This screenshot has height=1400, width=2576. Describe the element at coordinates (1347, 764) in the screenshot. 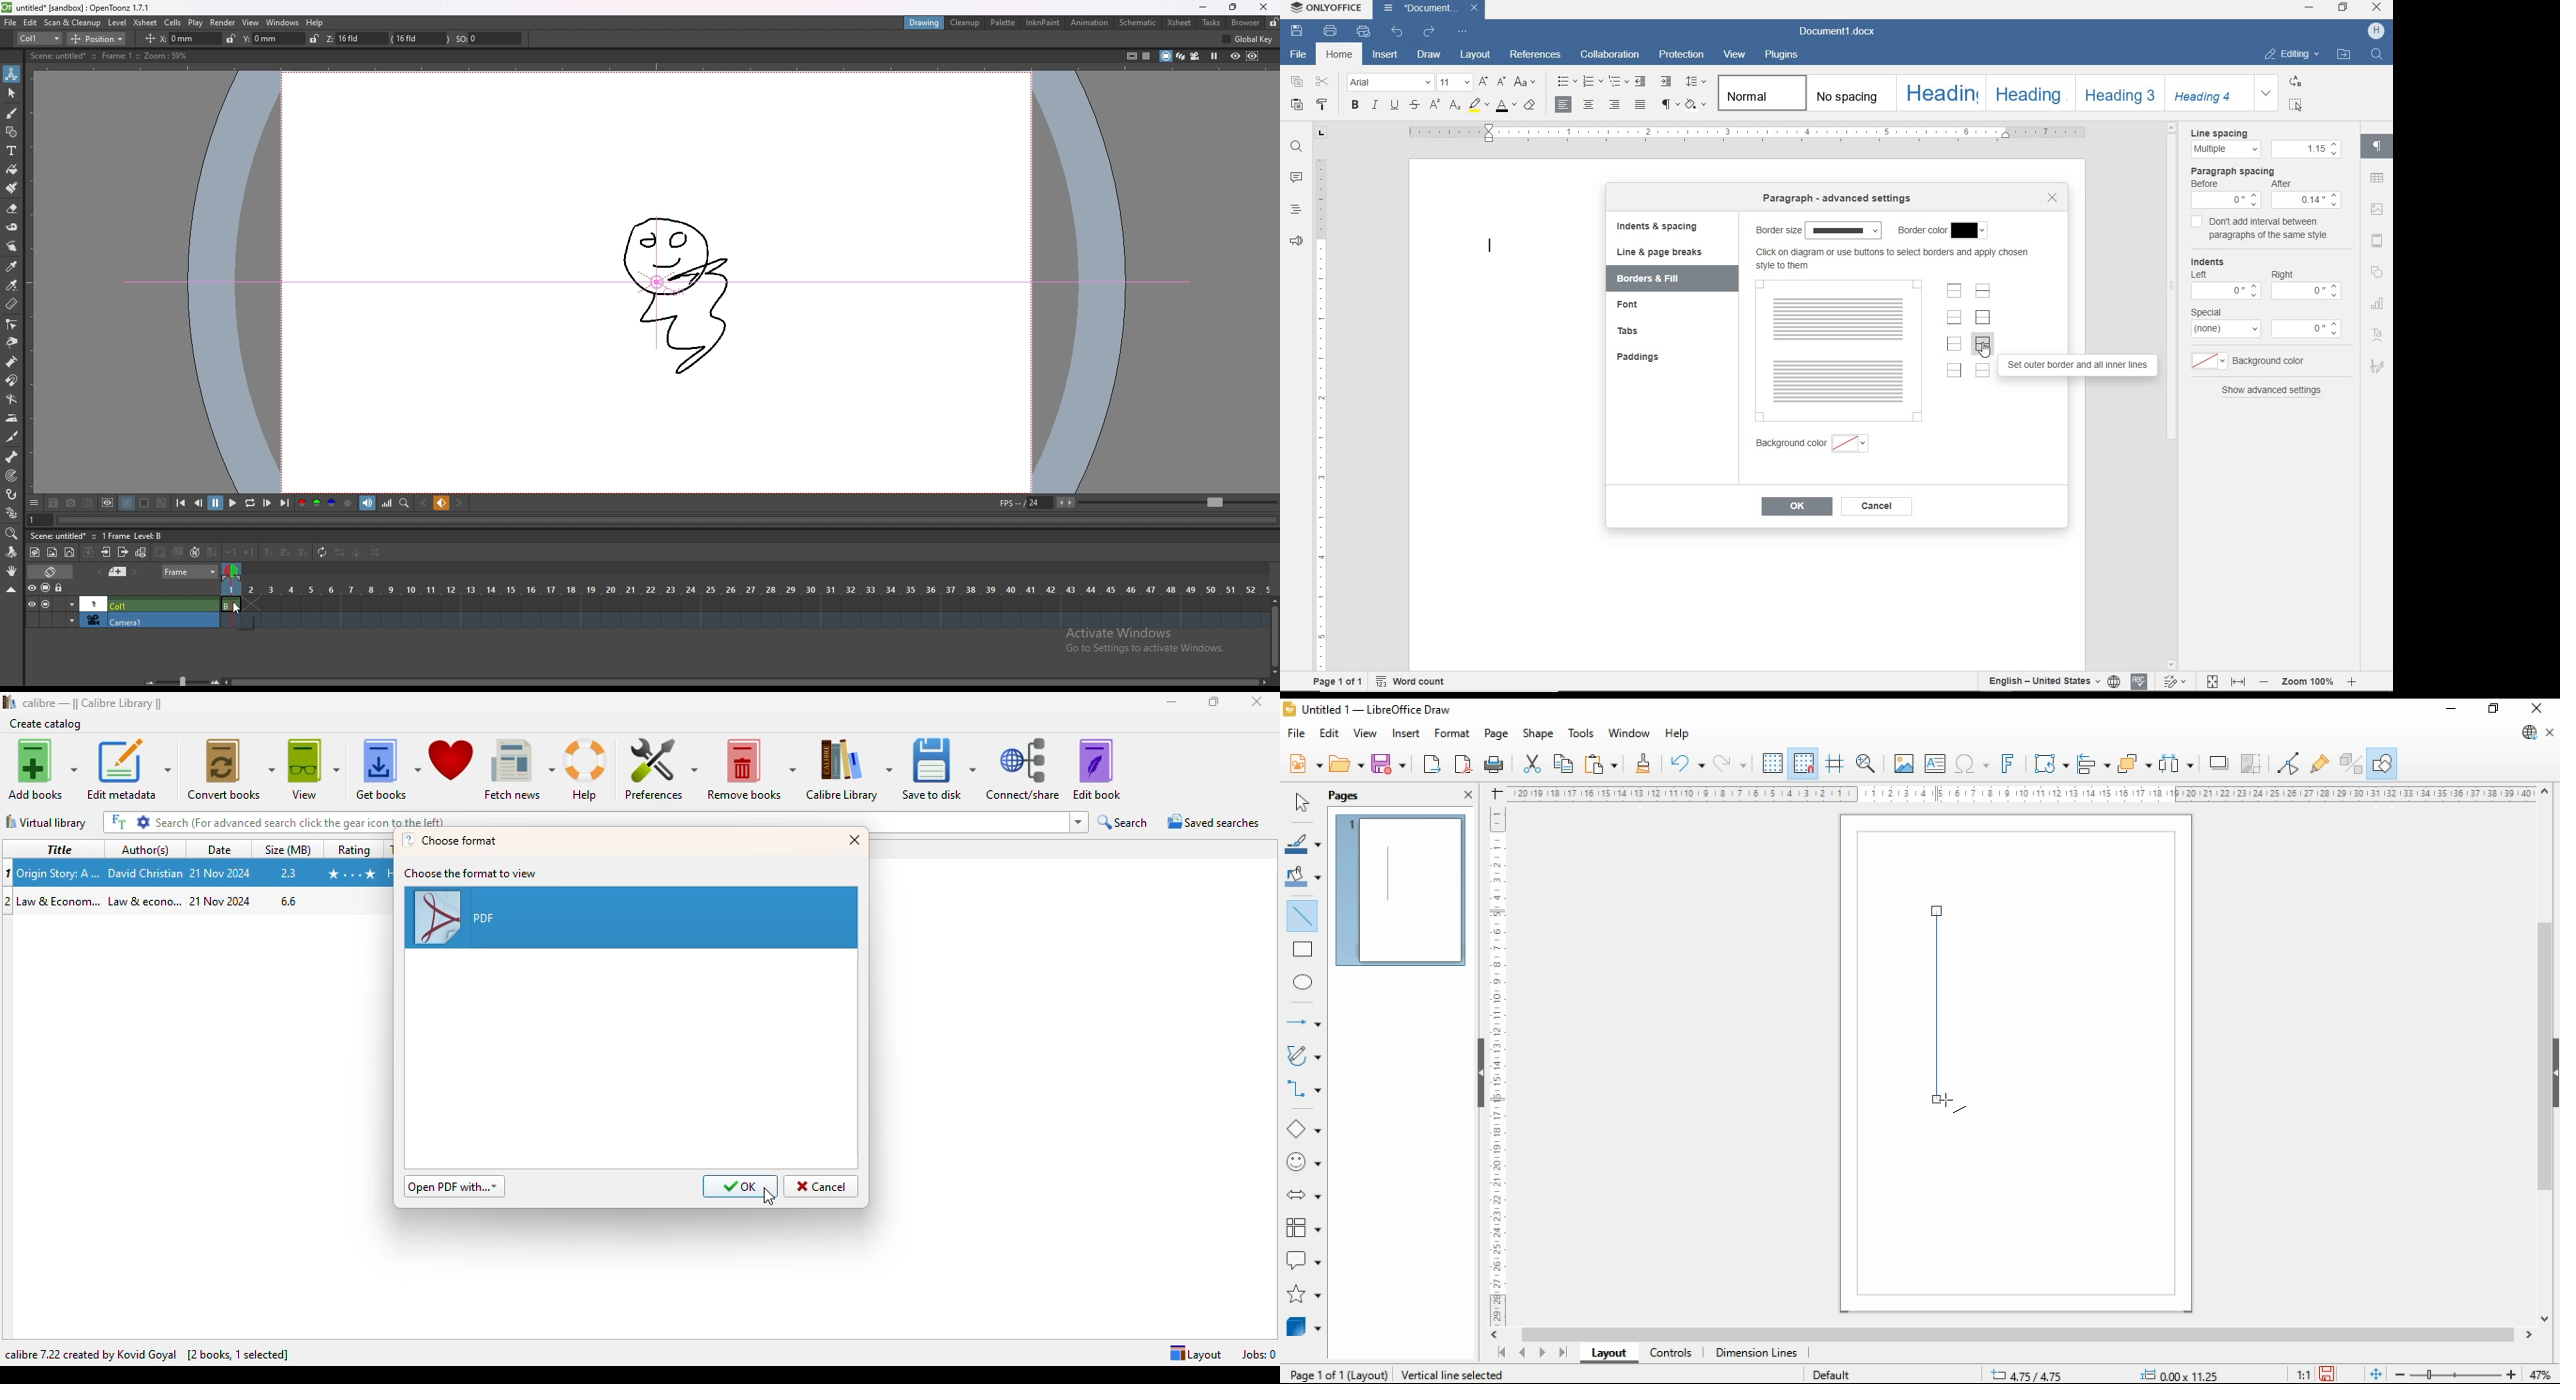

I see `open ` at that location.